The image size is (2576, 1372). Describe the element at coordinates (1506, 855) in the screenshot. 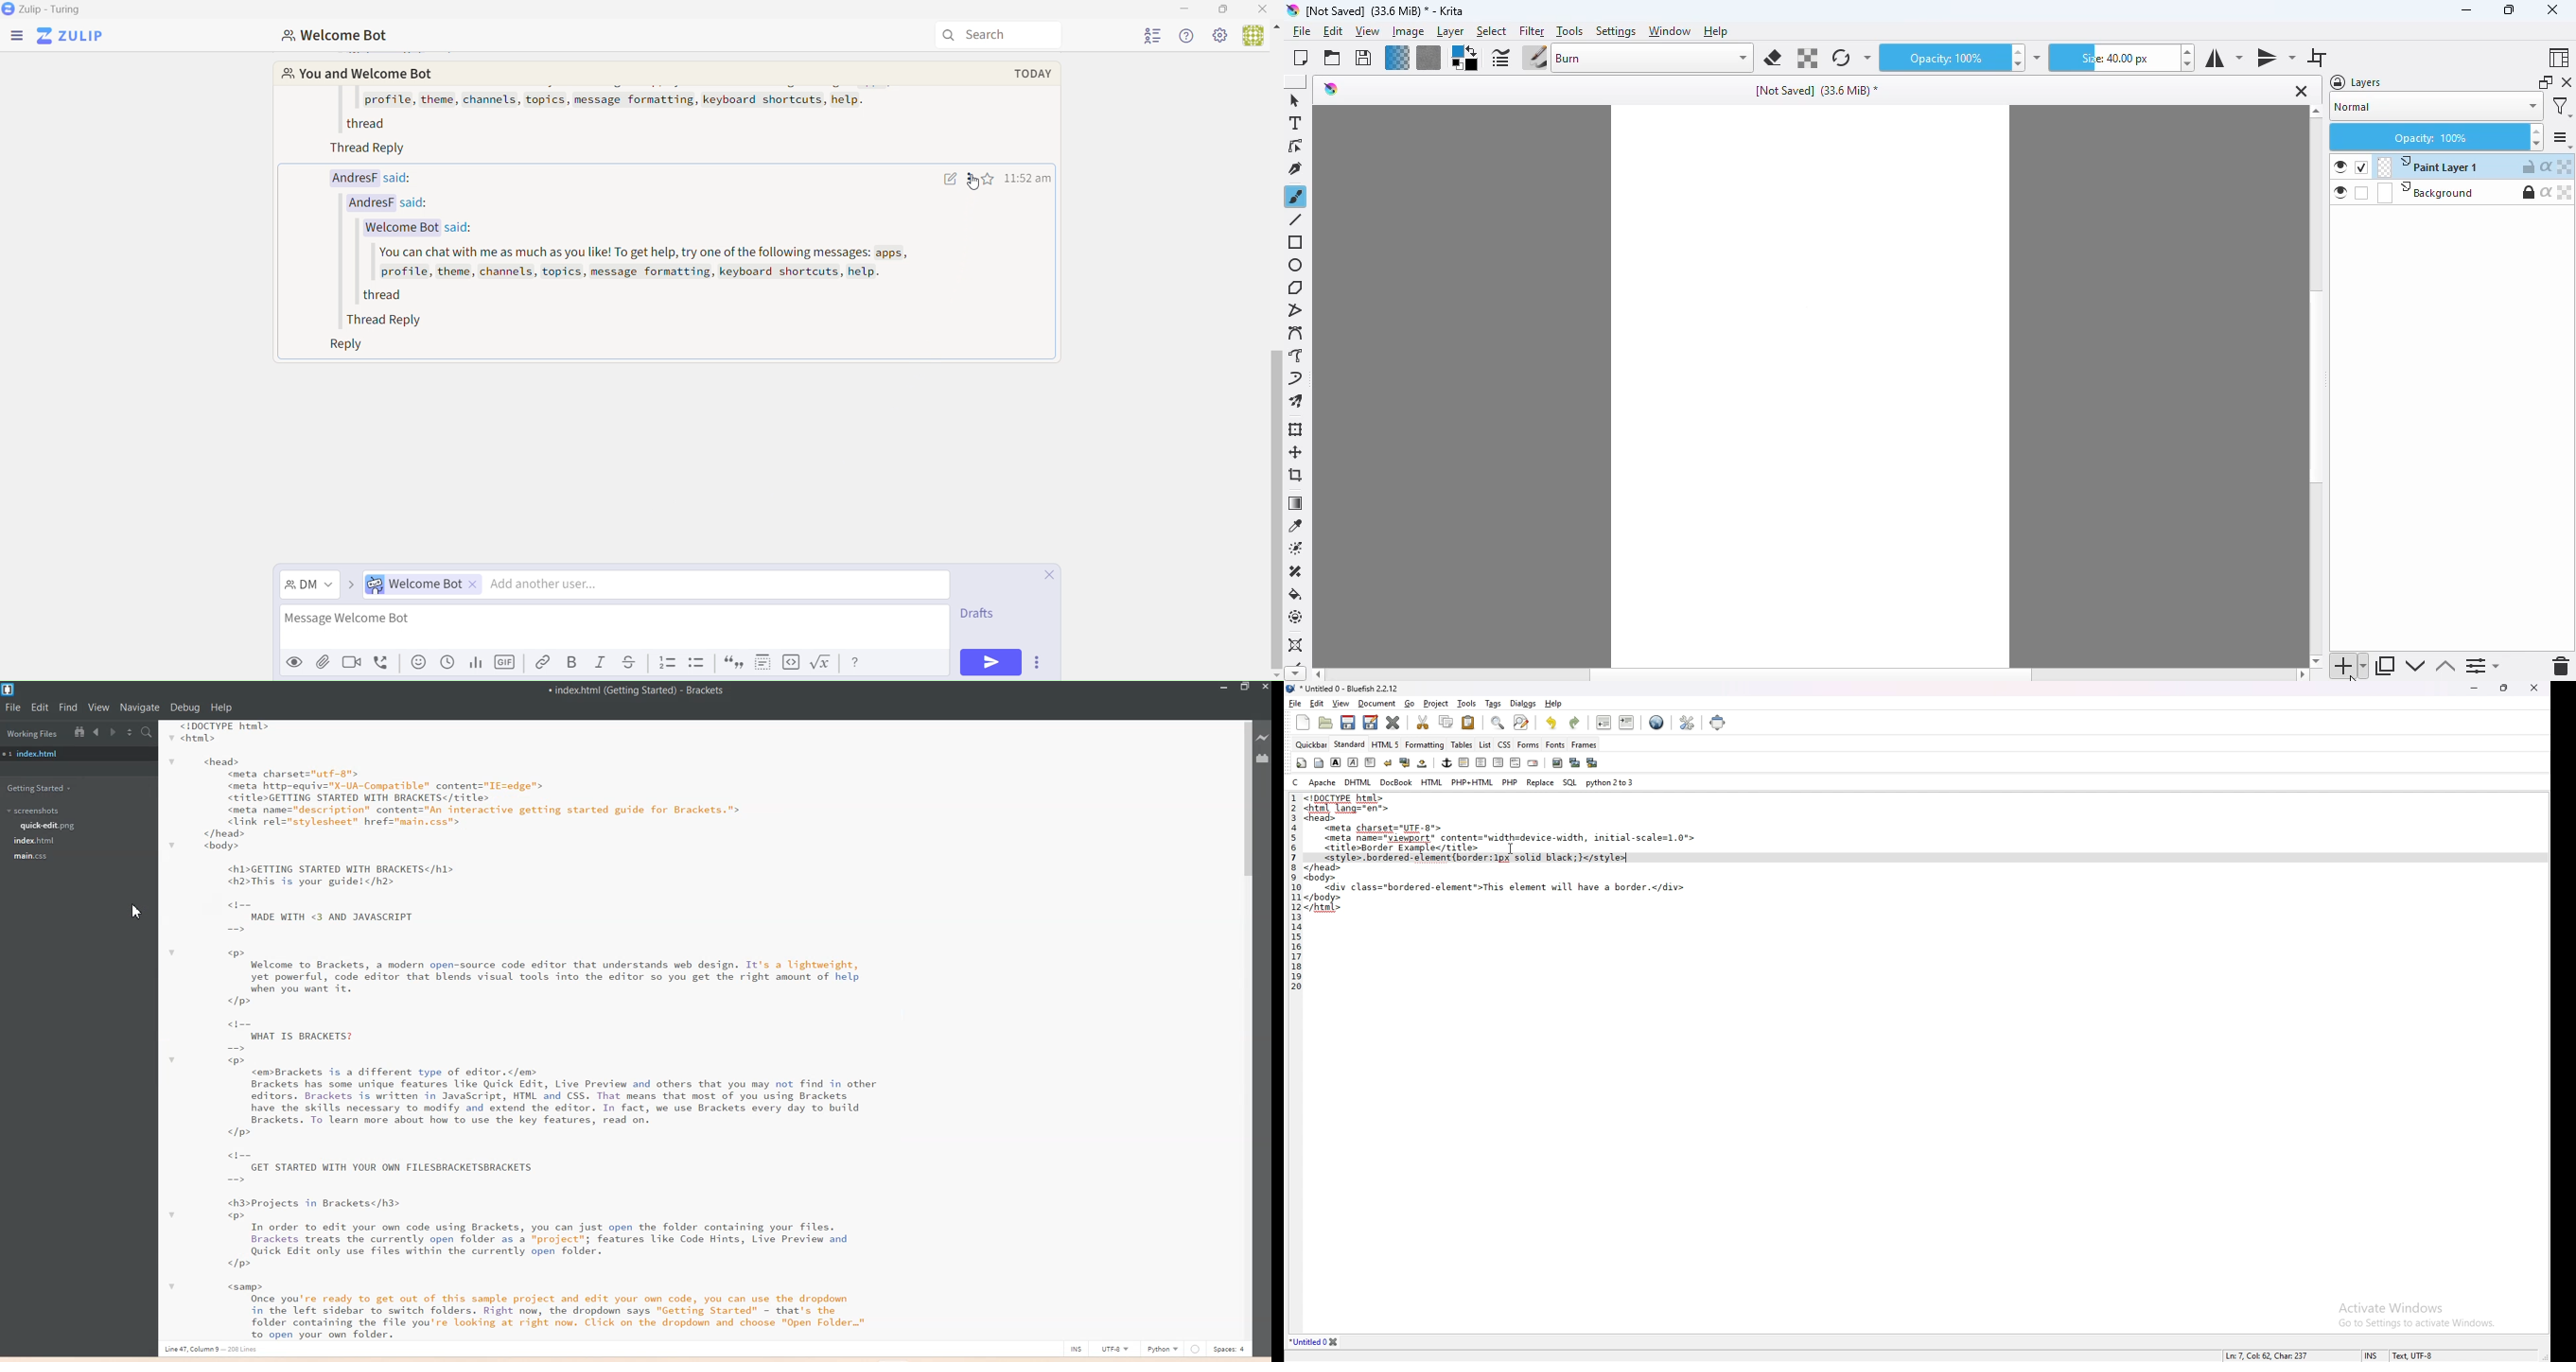

I see `<!DOCTYPE html><html lang=ren-><head><meta charset="UTE-8"><meta name="viewport" content="width=device-width, initial-scale=1.0"><titleBorder Example</title><style>.bordered-element {border :1px solid black;}</style></head><body><div class="bordered-element >This element will have a border.</div></body></html>` at that location.